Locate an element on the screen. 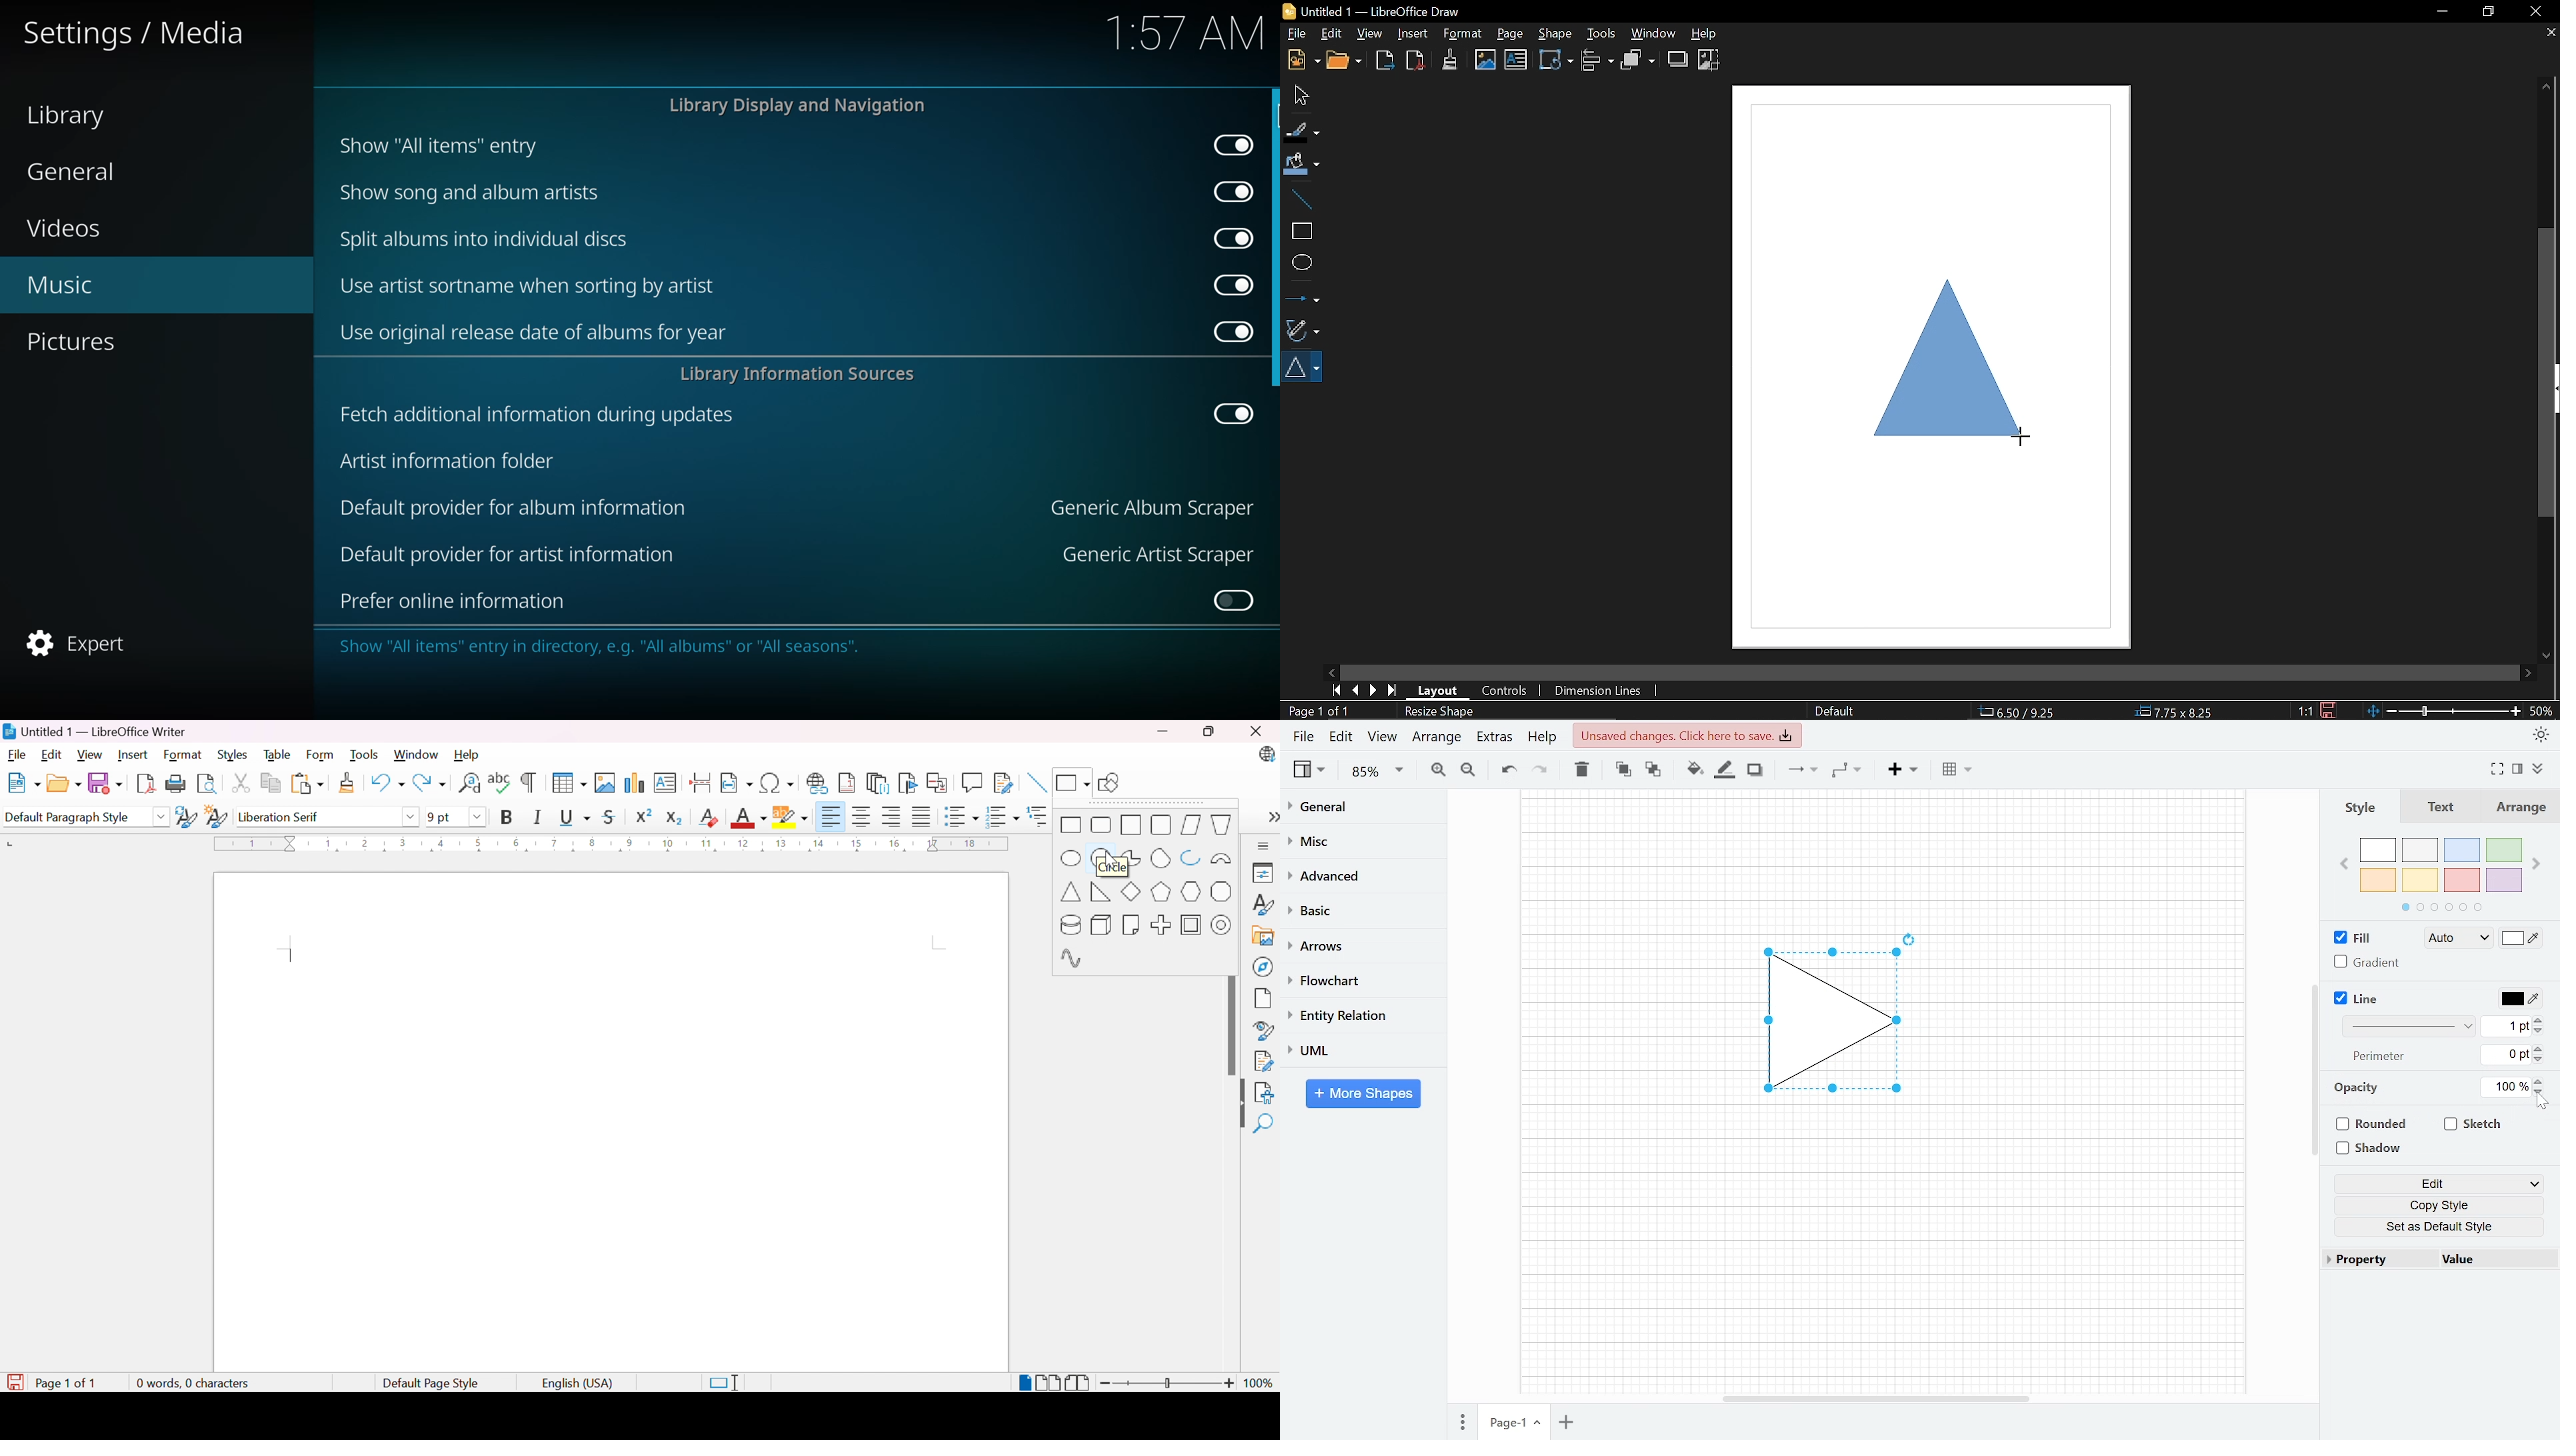 The image size is (2576, 1456). Check spelling is located at coordinates (500, 781).